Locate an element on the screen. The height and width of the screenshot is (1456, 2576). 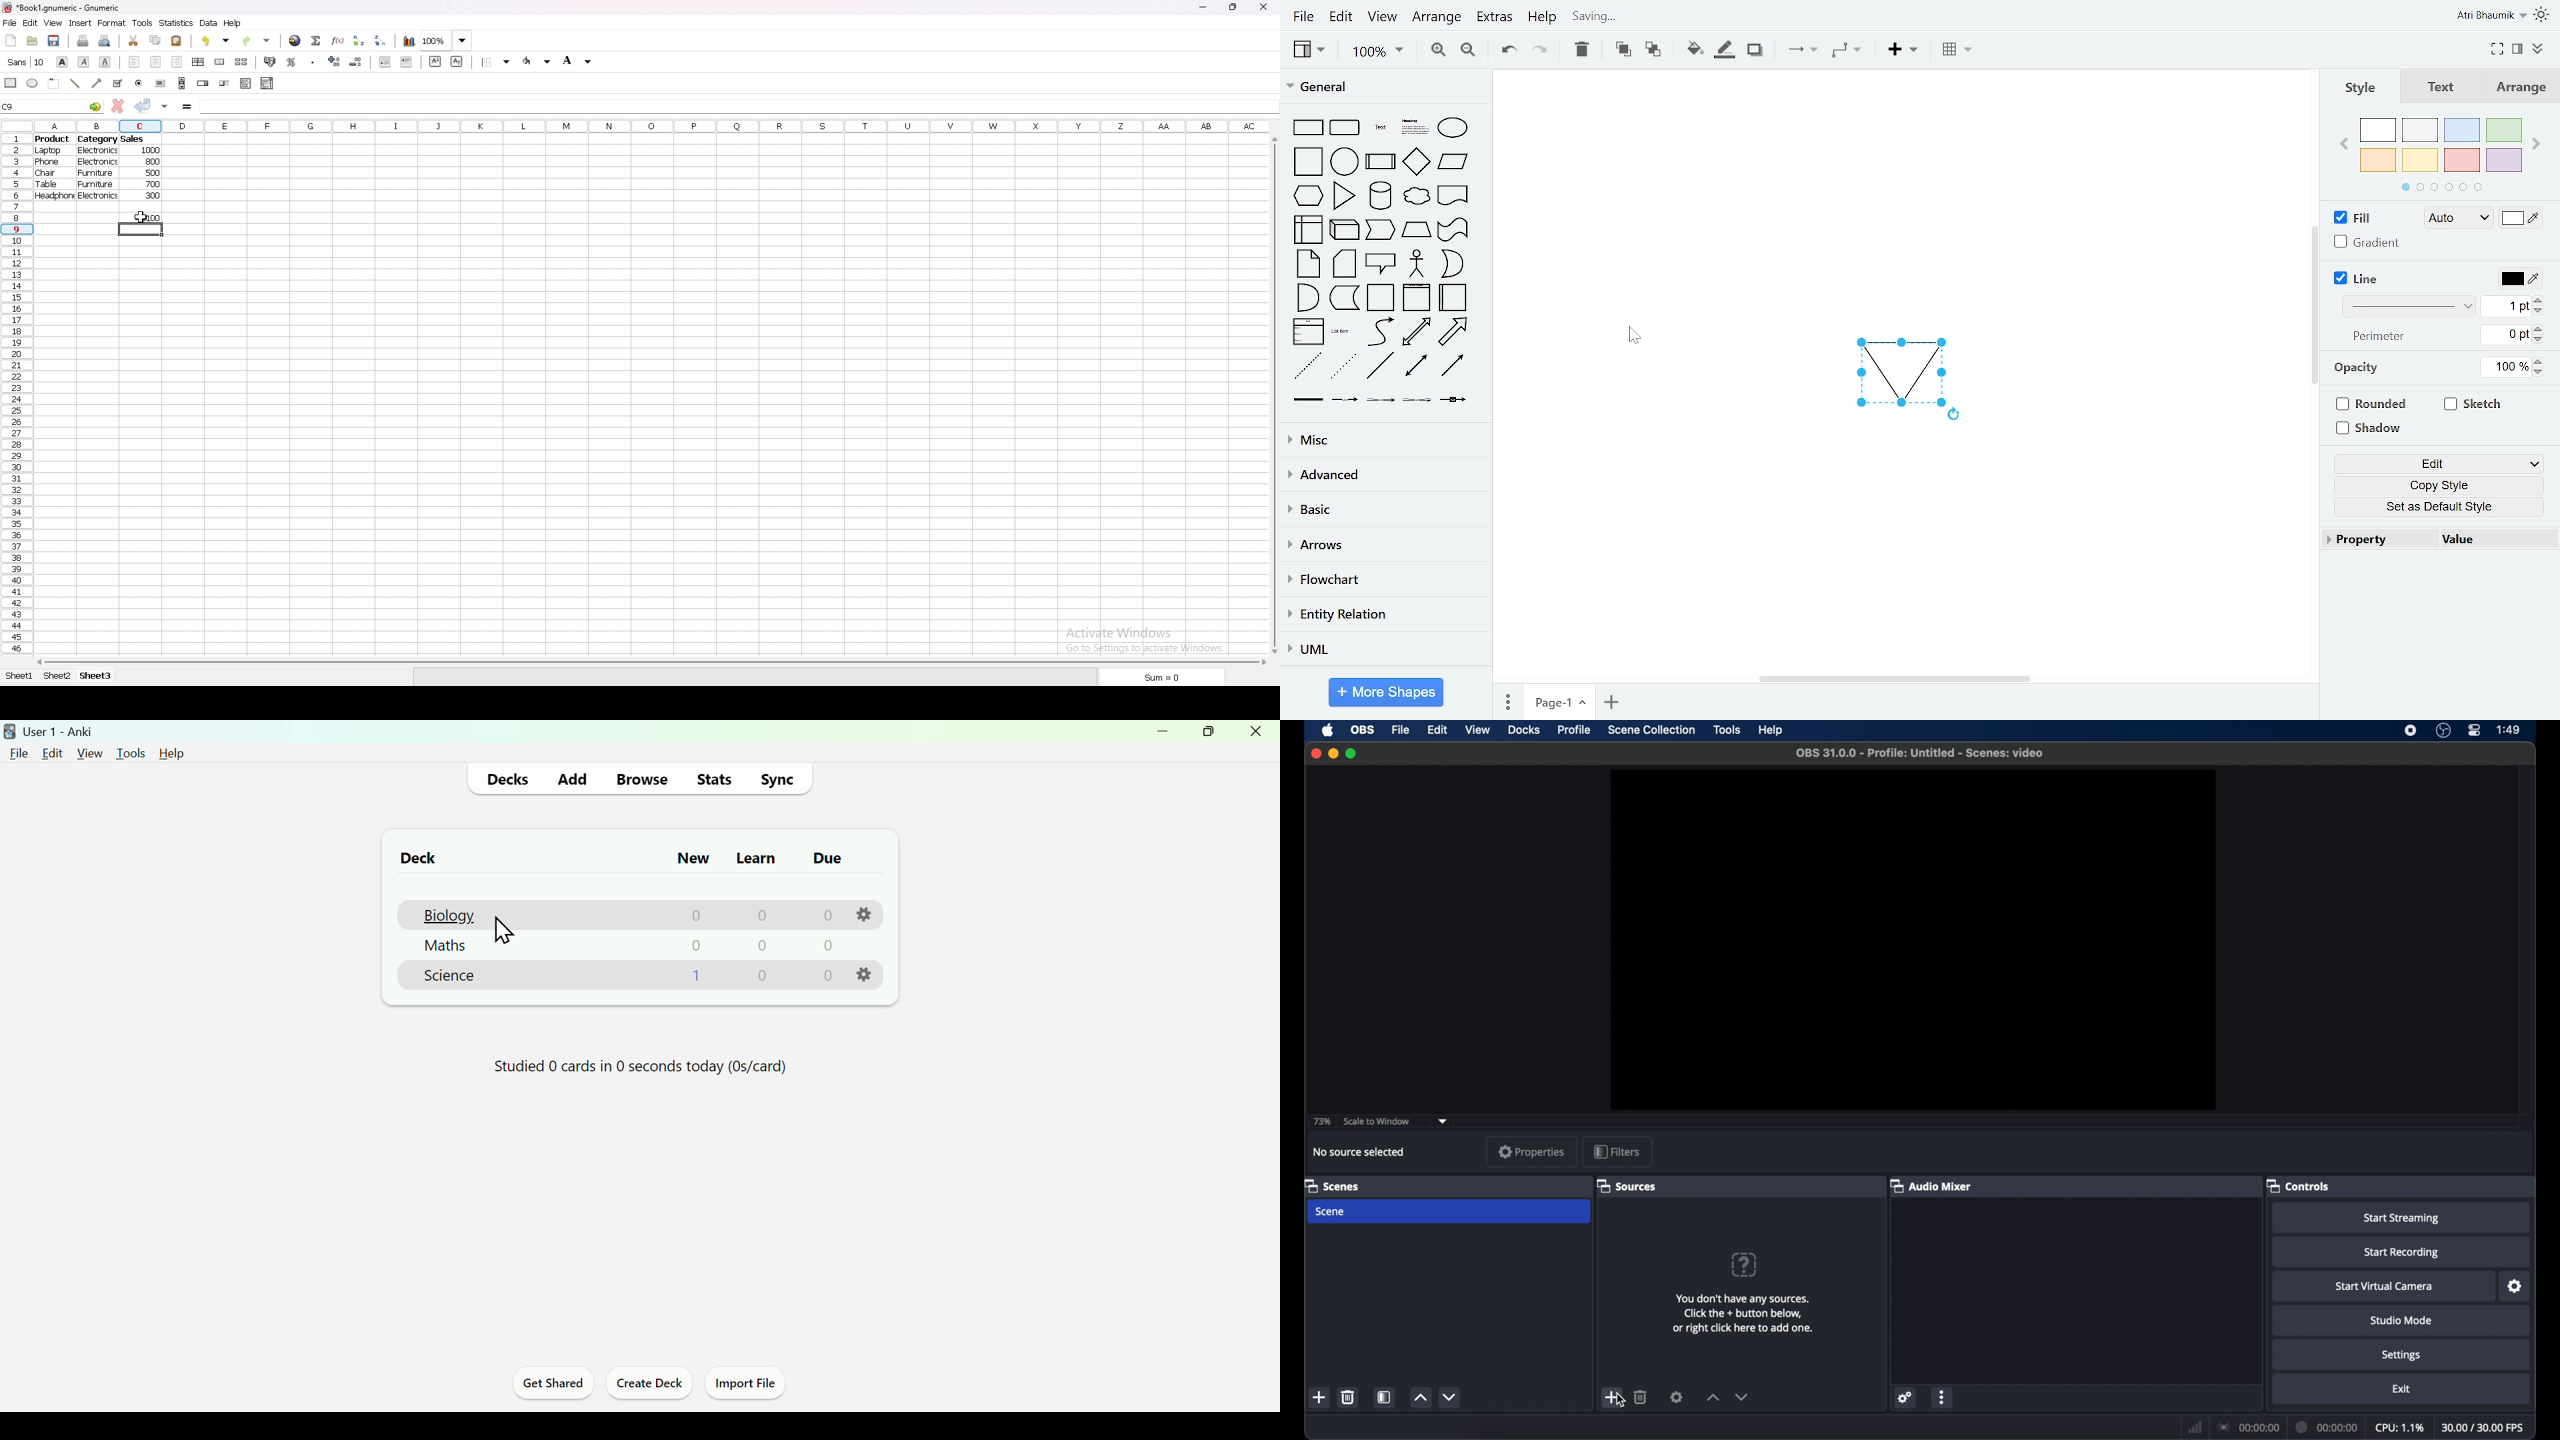
right align is located at coordinates (177, 62).